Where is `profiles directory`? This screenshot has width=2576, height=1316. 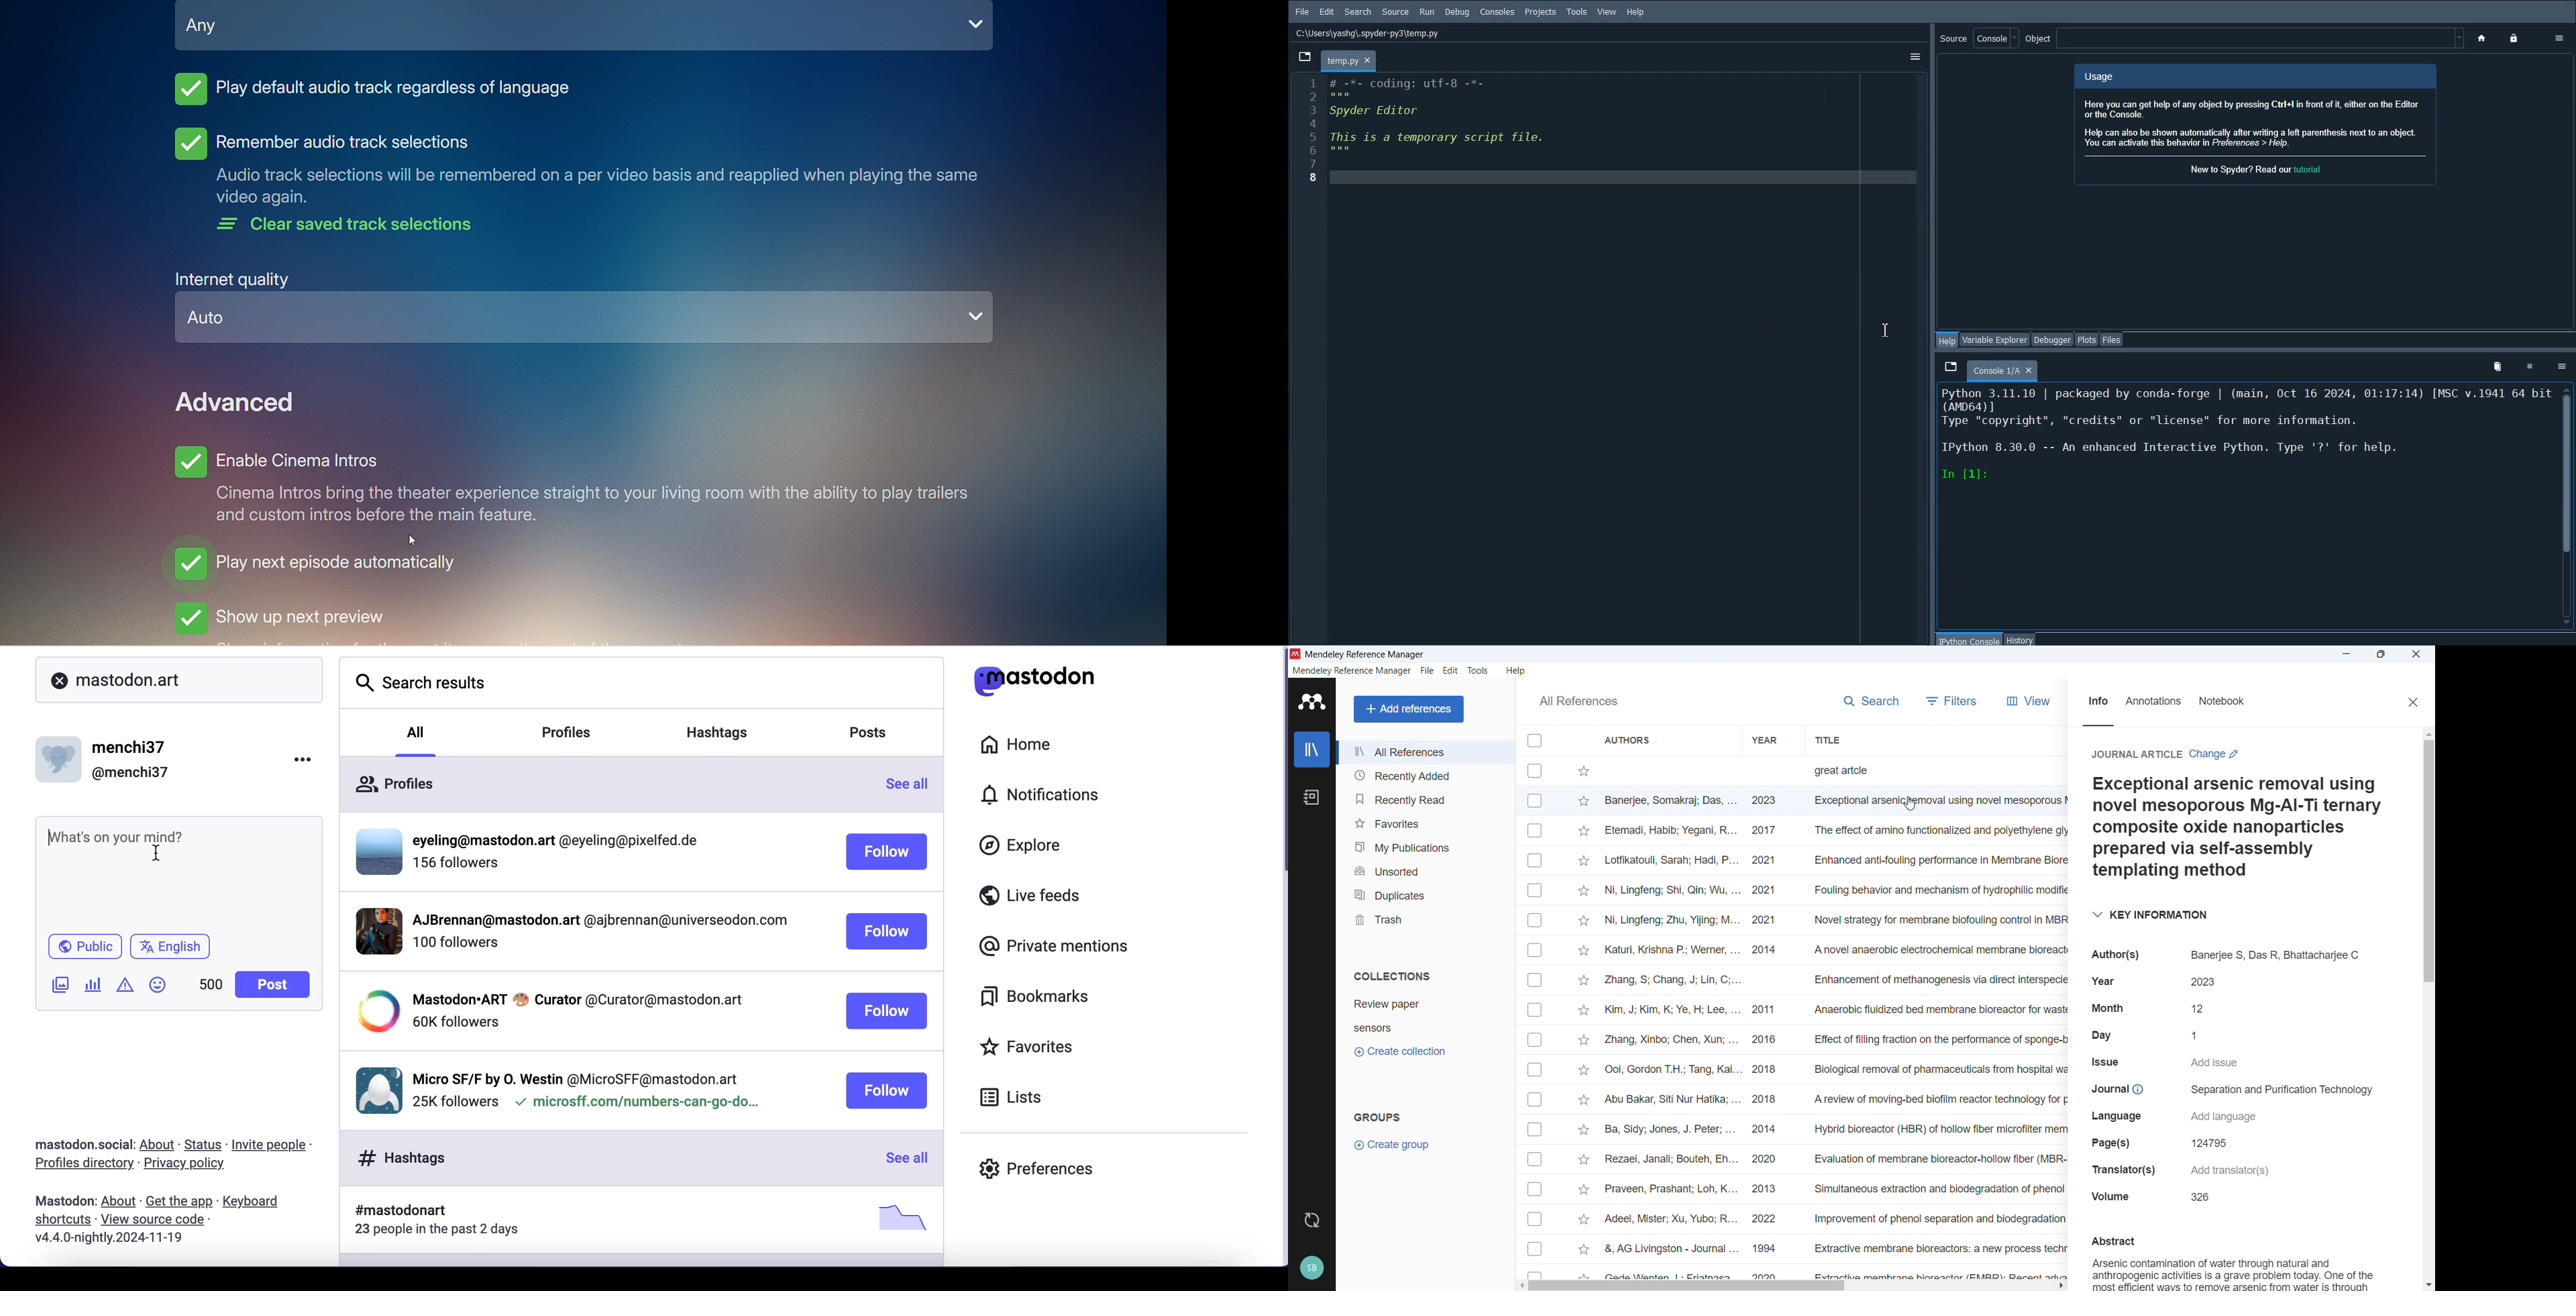
profiles directory is located at coordinates (83, 1167).